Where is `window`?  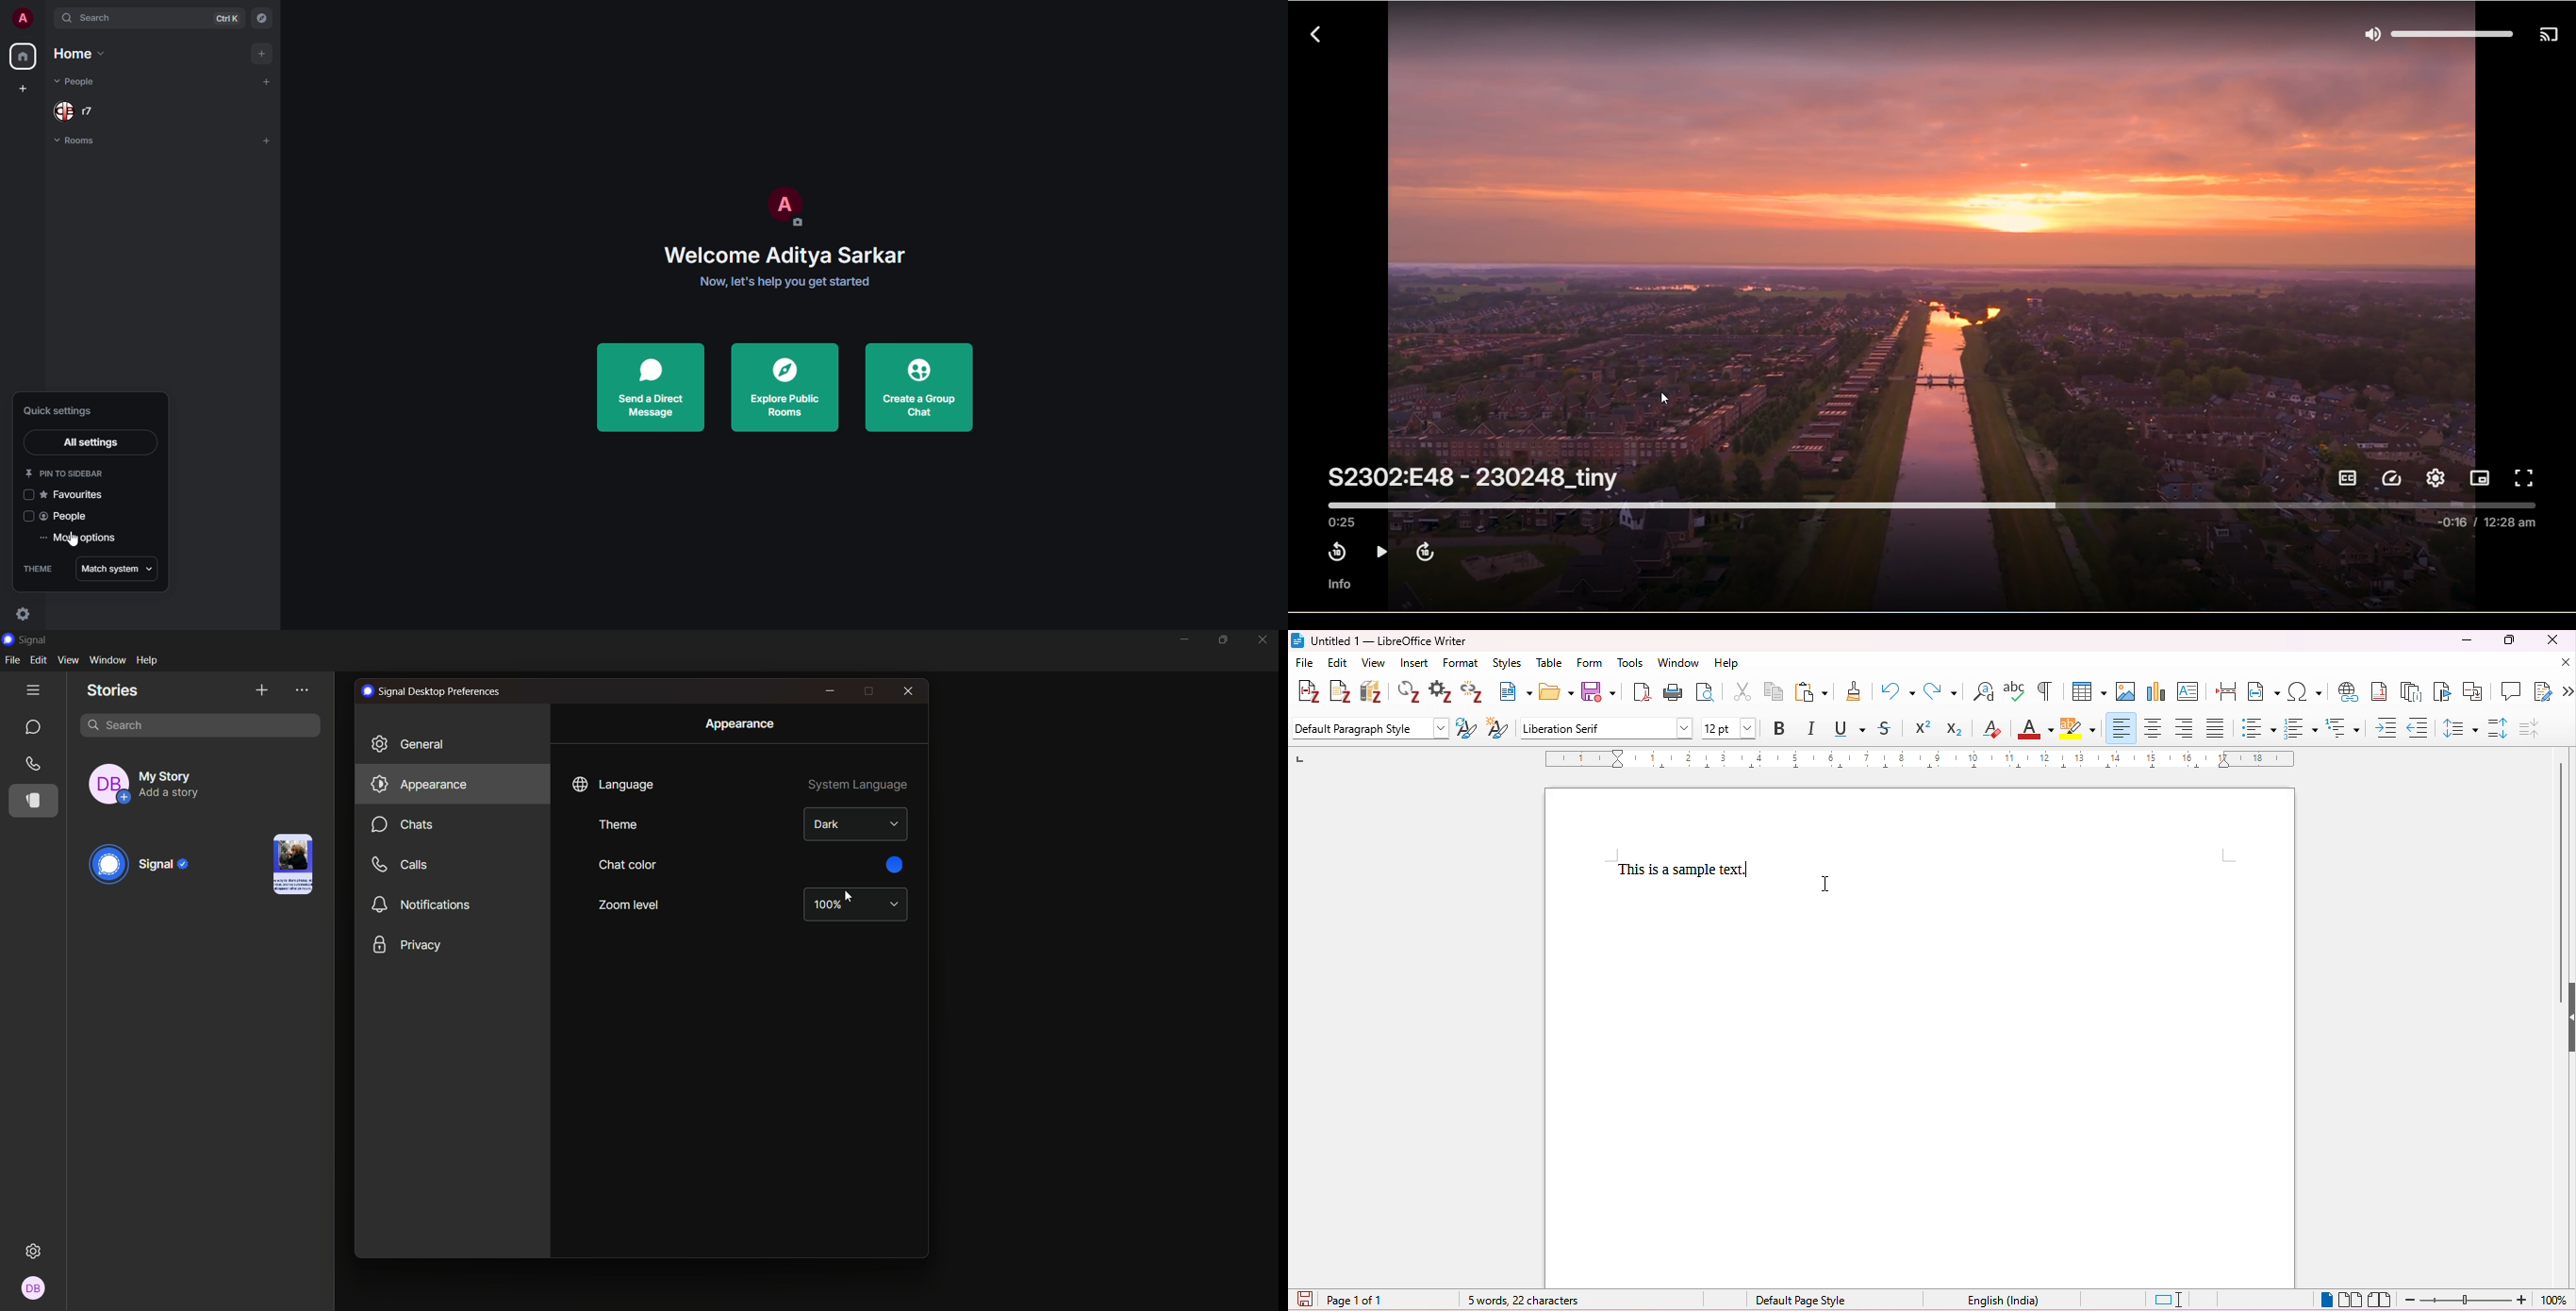 window is located at coordinates (108, 659).